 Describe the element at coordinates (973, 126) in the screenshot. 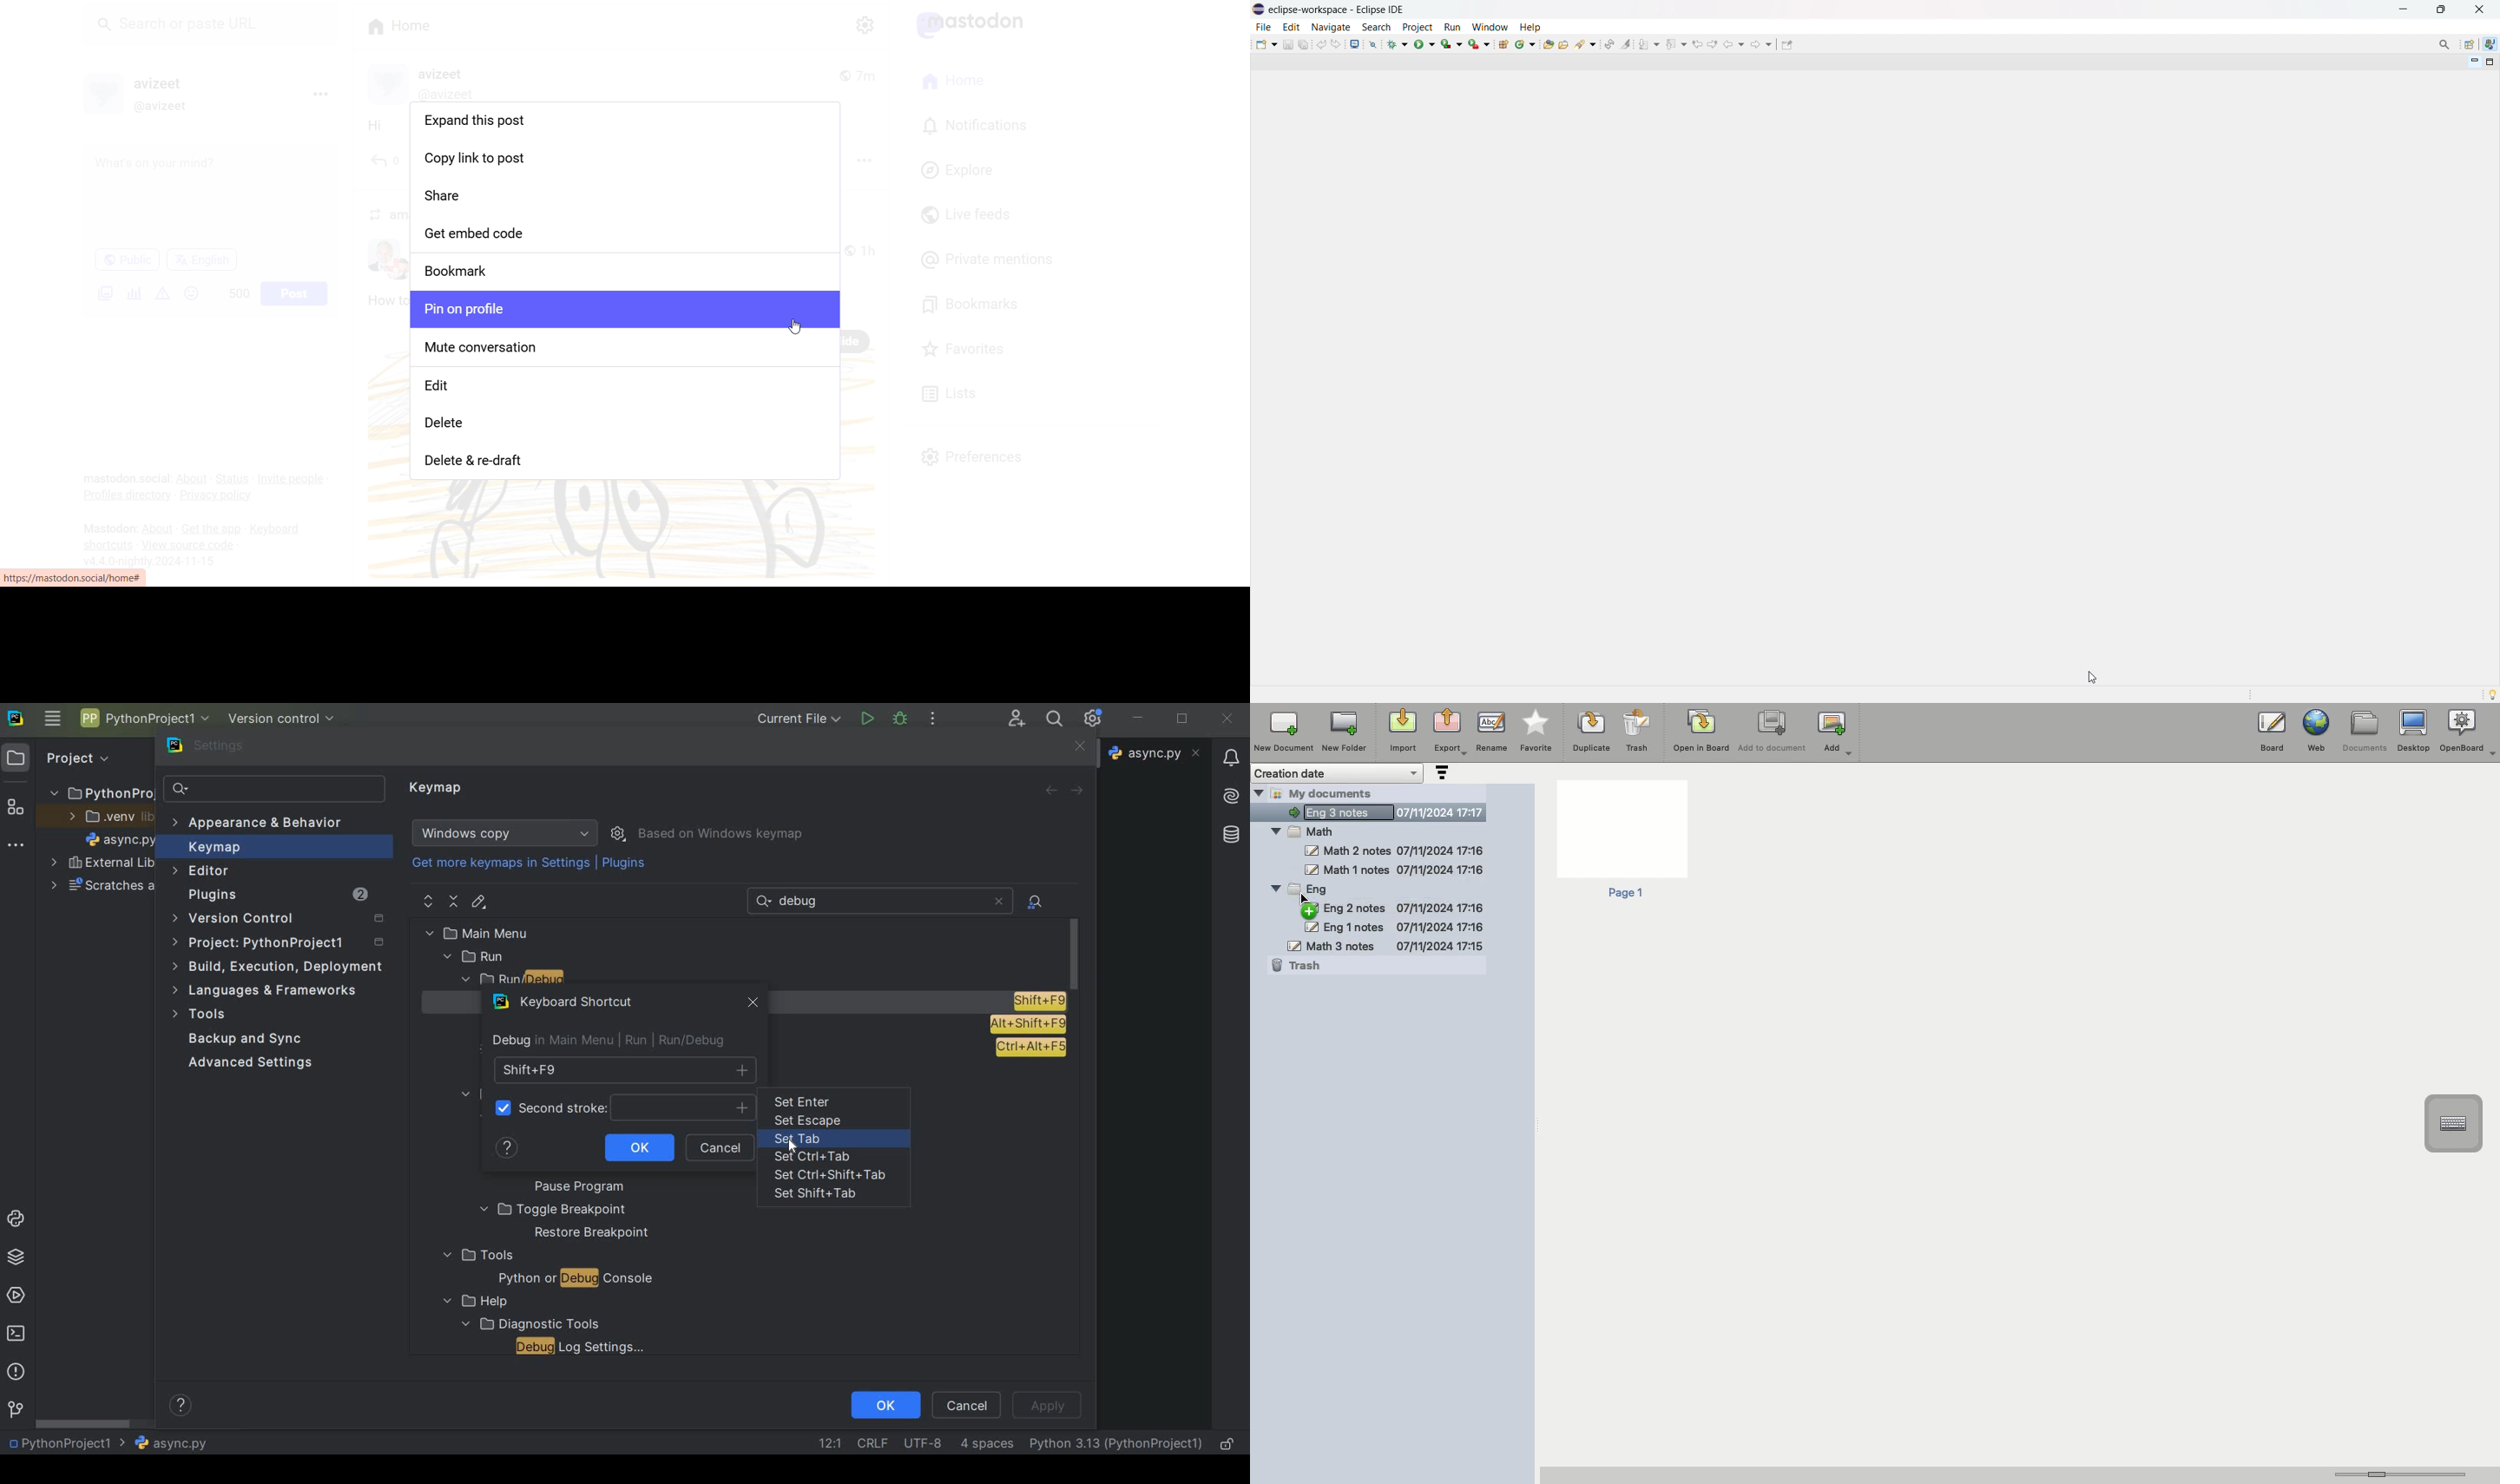

I see `Notification` at that location.